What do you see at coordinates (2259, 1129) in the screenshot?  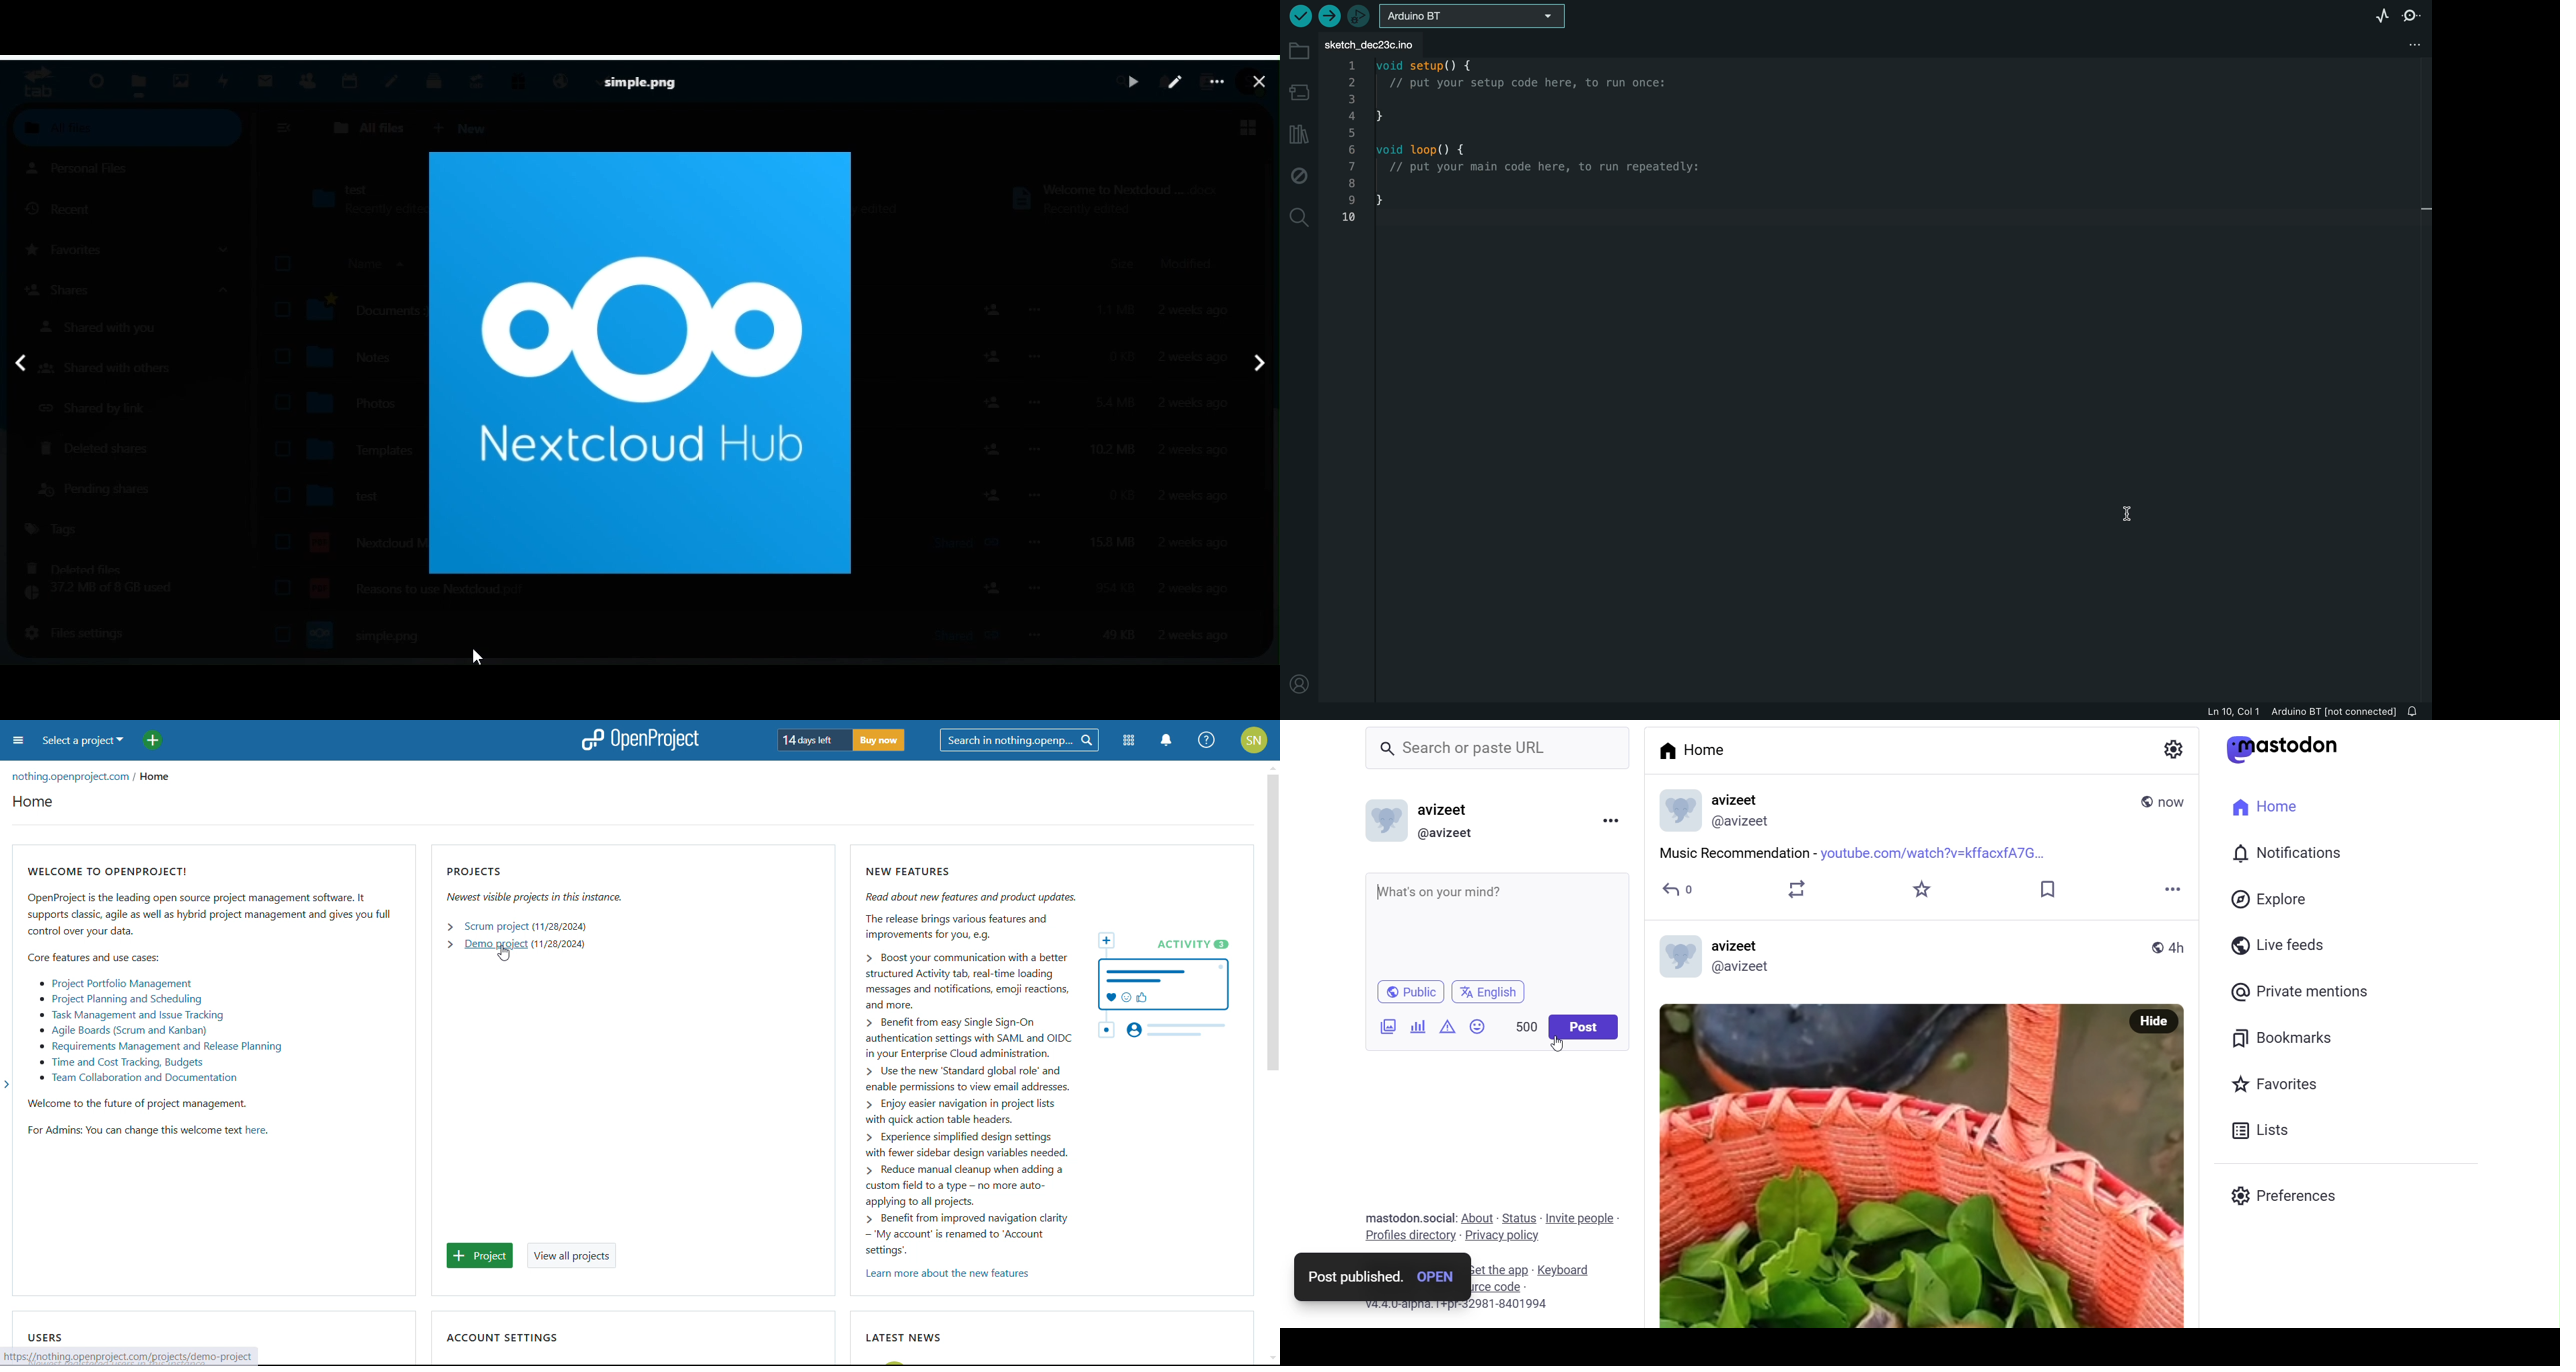 I see `Lists` at bounding box center [2259, 1129].